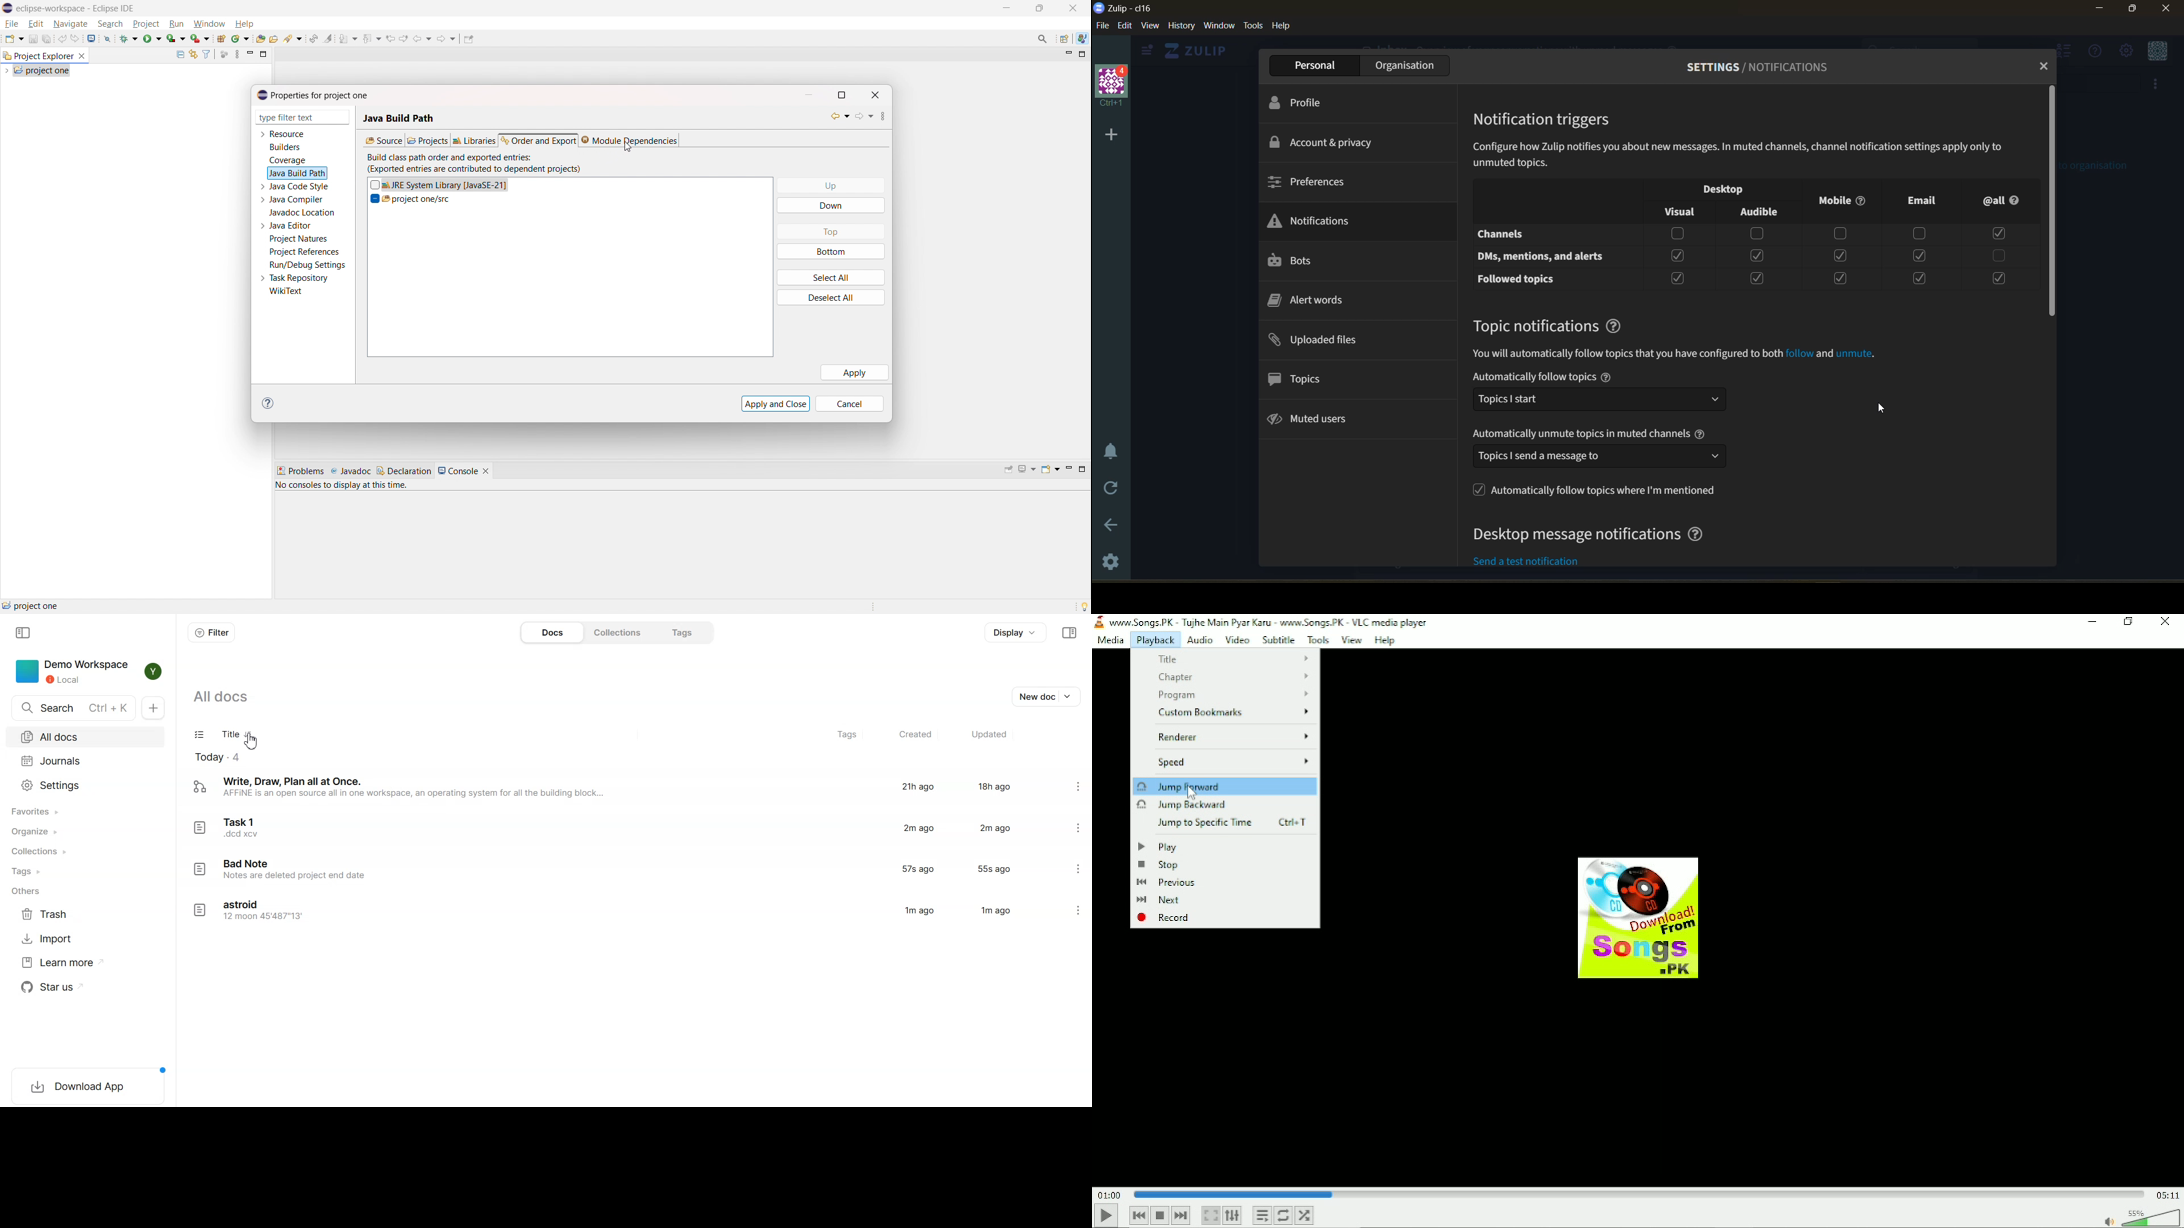 The image size is (2184, 1232). I want to click on eclipse-workspace - Eclipse IDE, so click(76, 9).